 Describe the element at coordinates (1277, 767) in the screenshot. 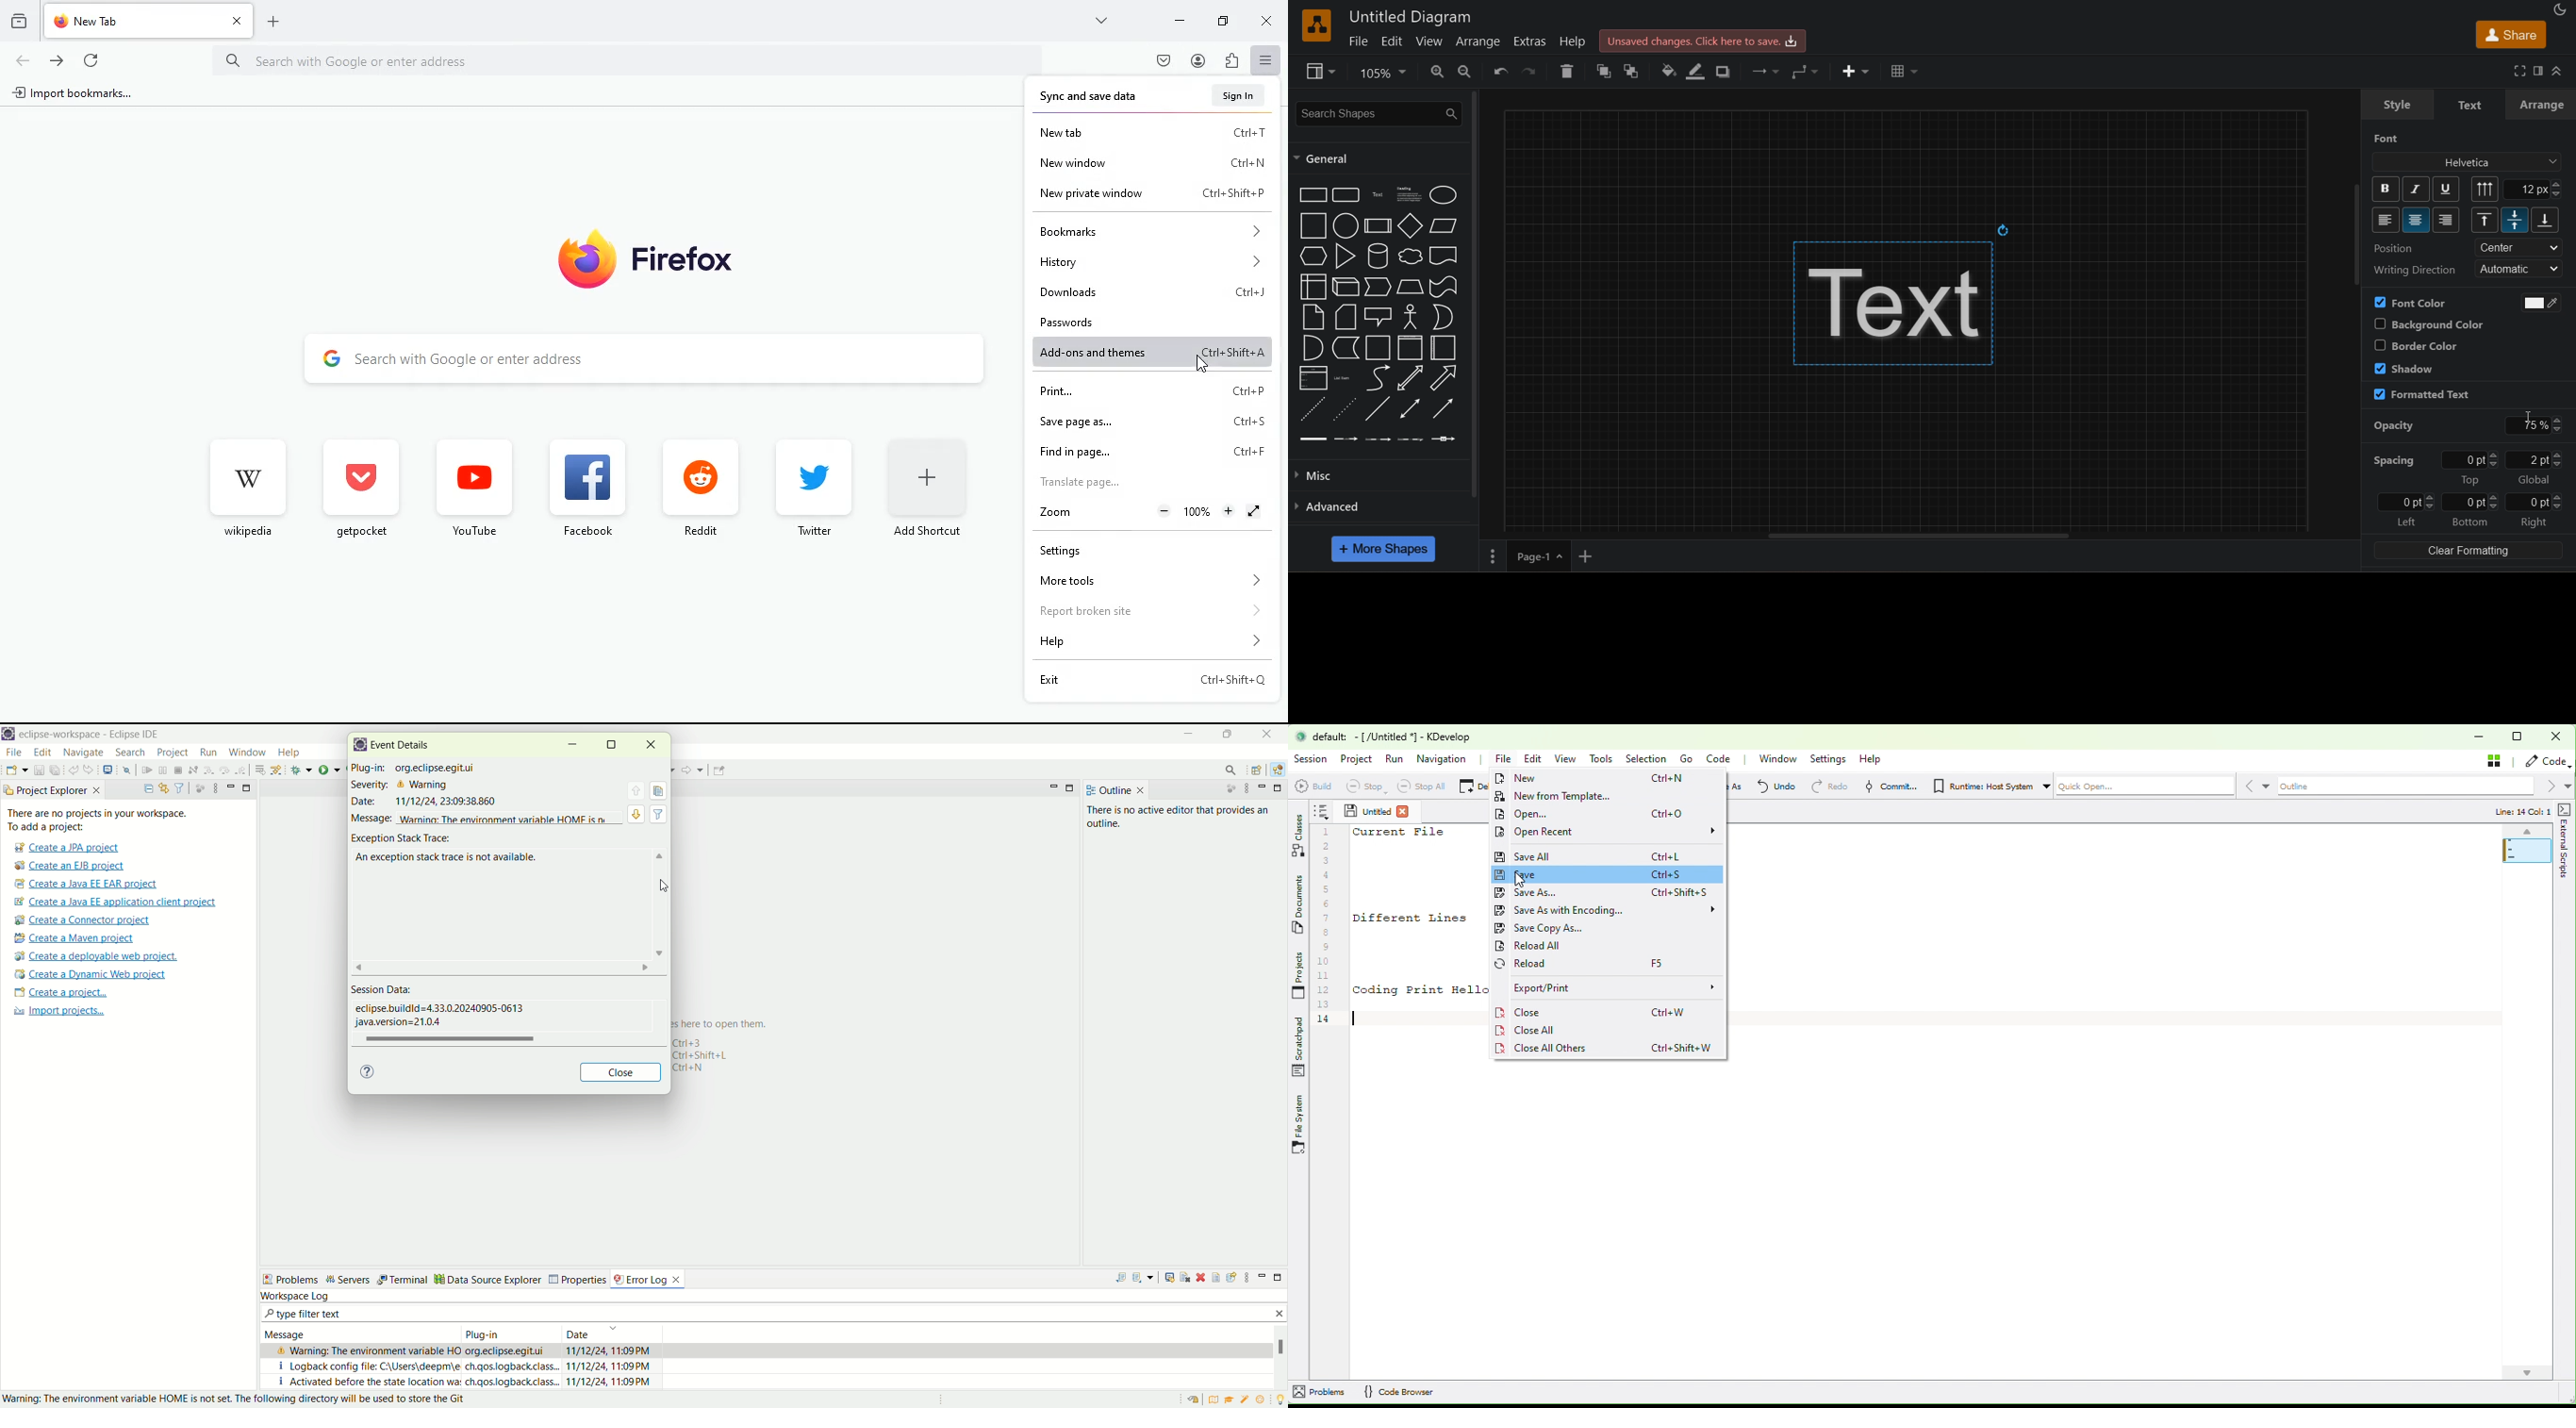

I see `java EE` at that location.